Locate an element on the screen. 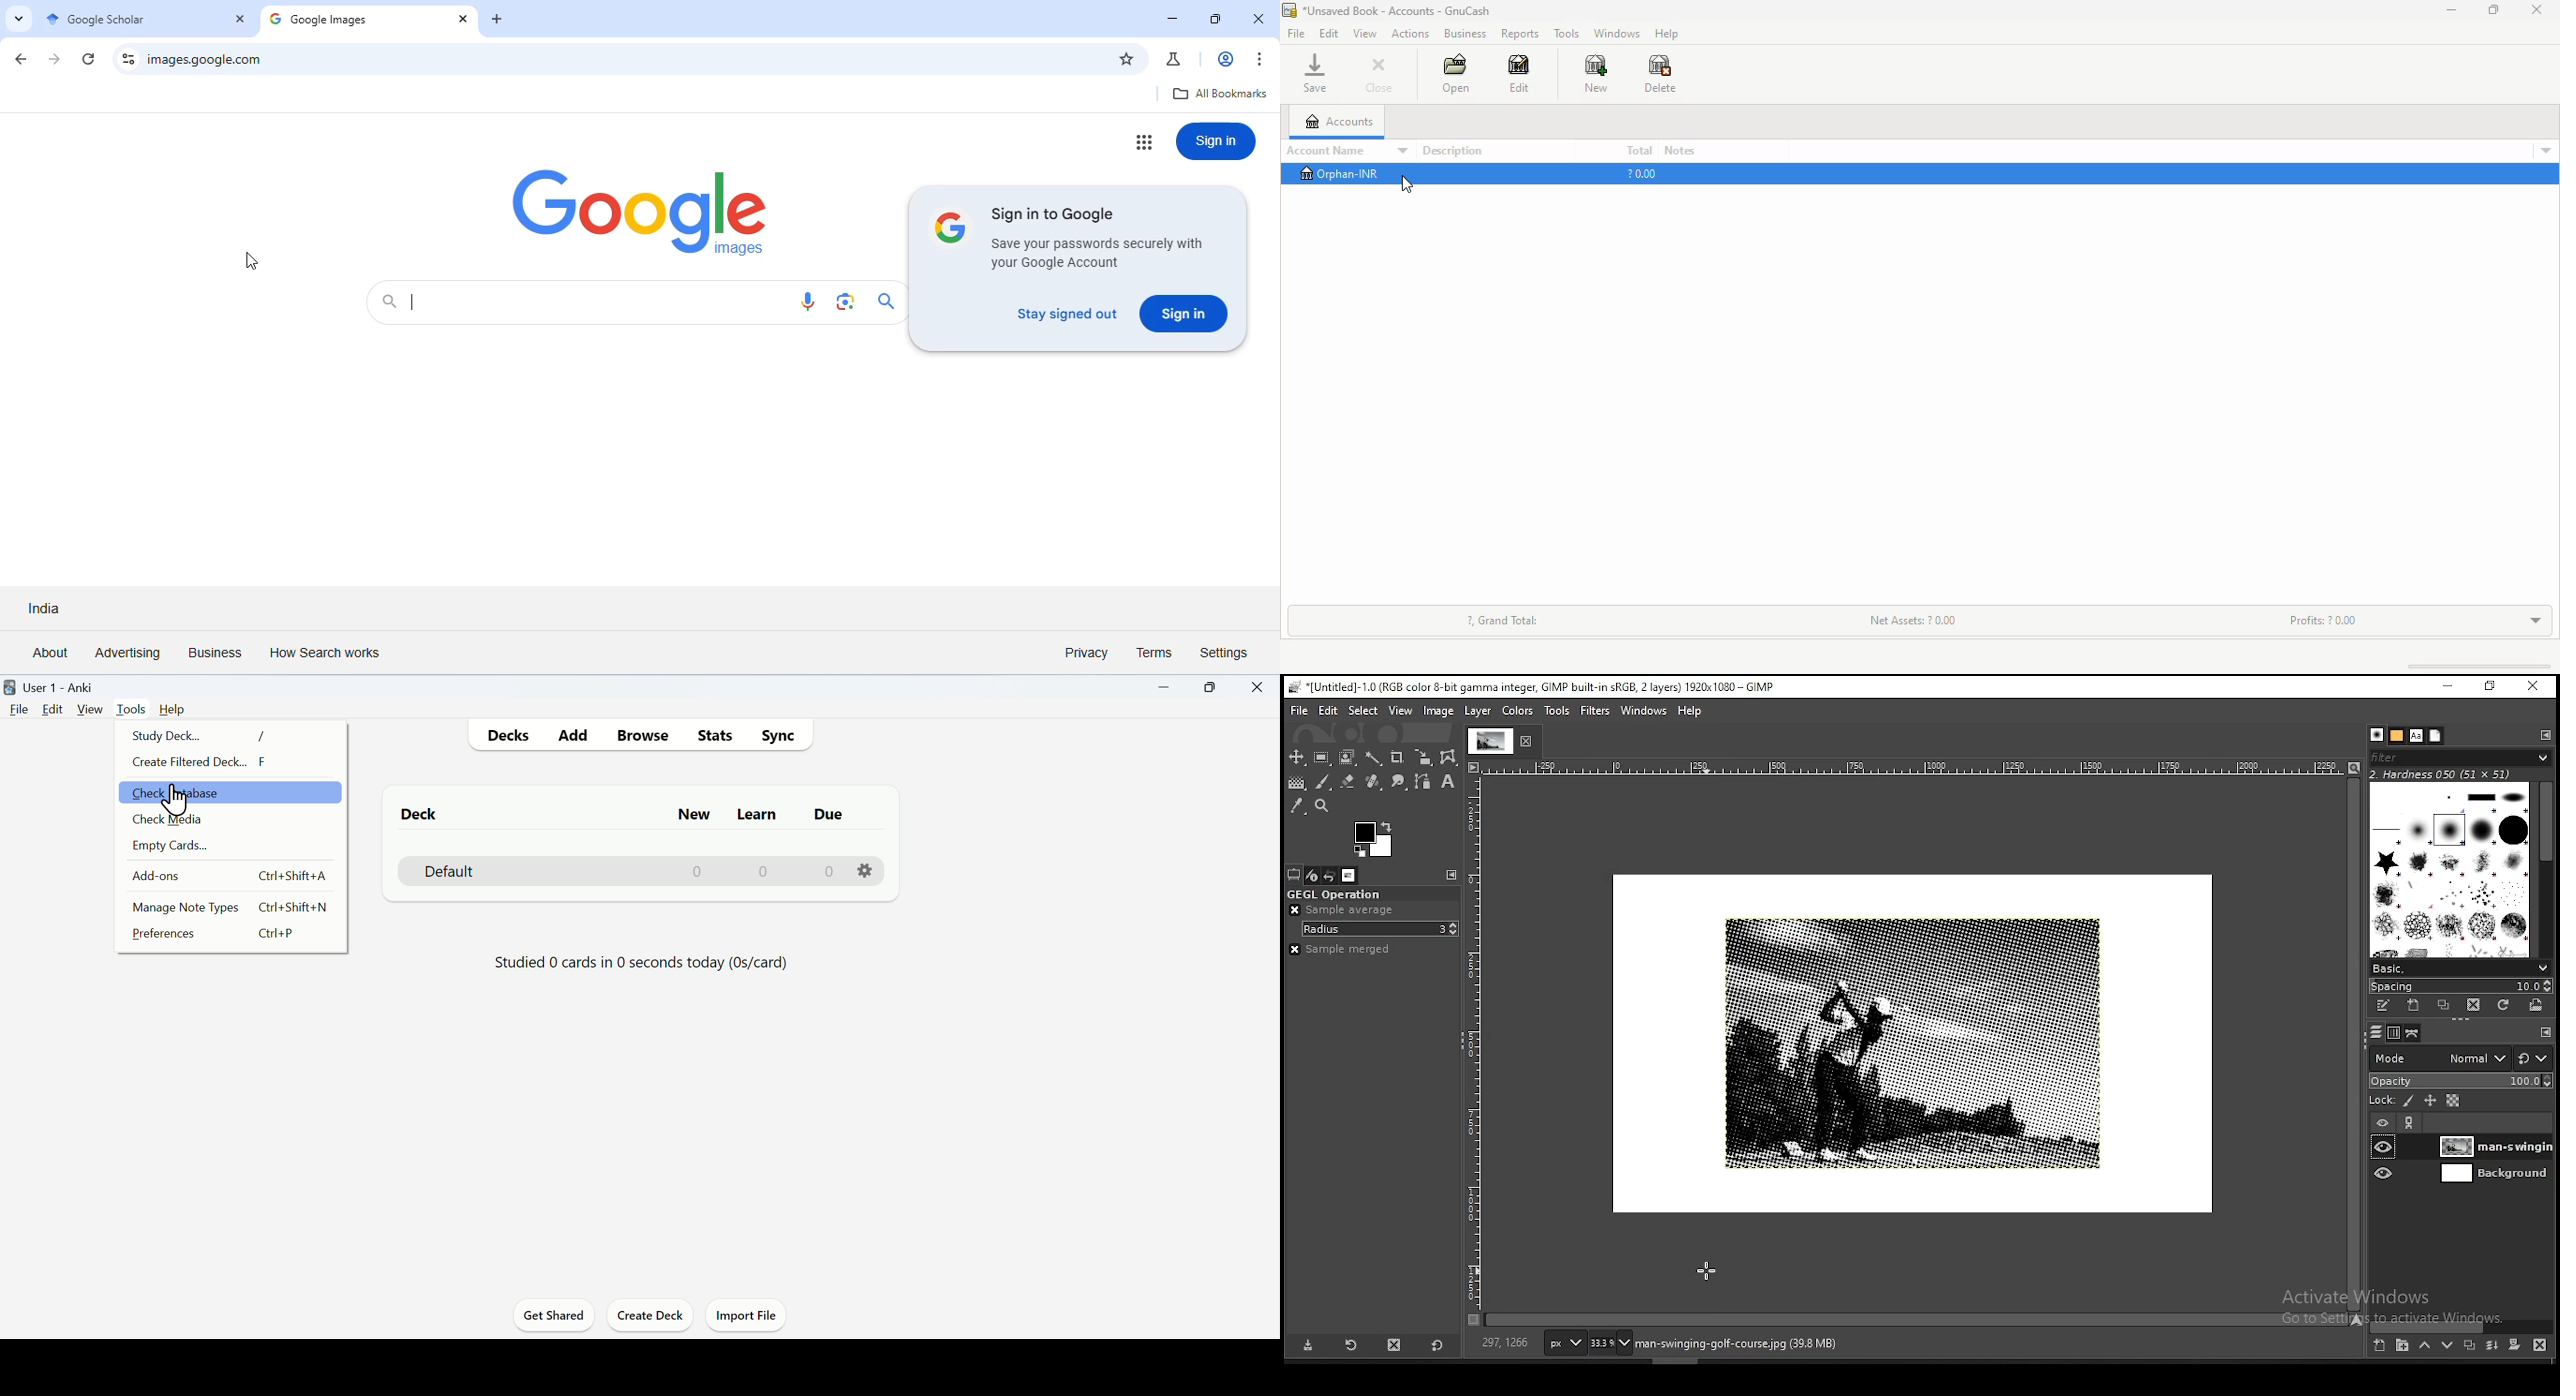 This screenshot has width=2576, height=1400. close tab is located at coordinates (244, 21).